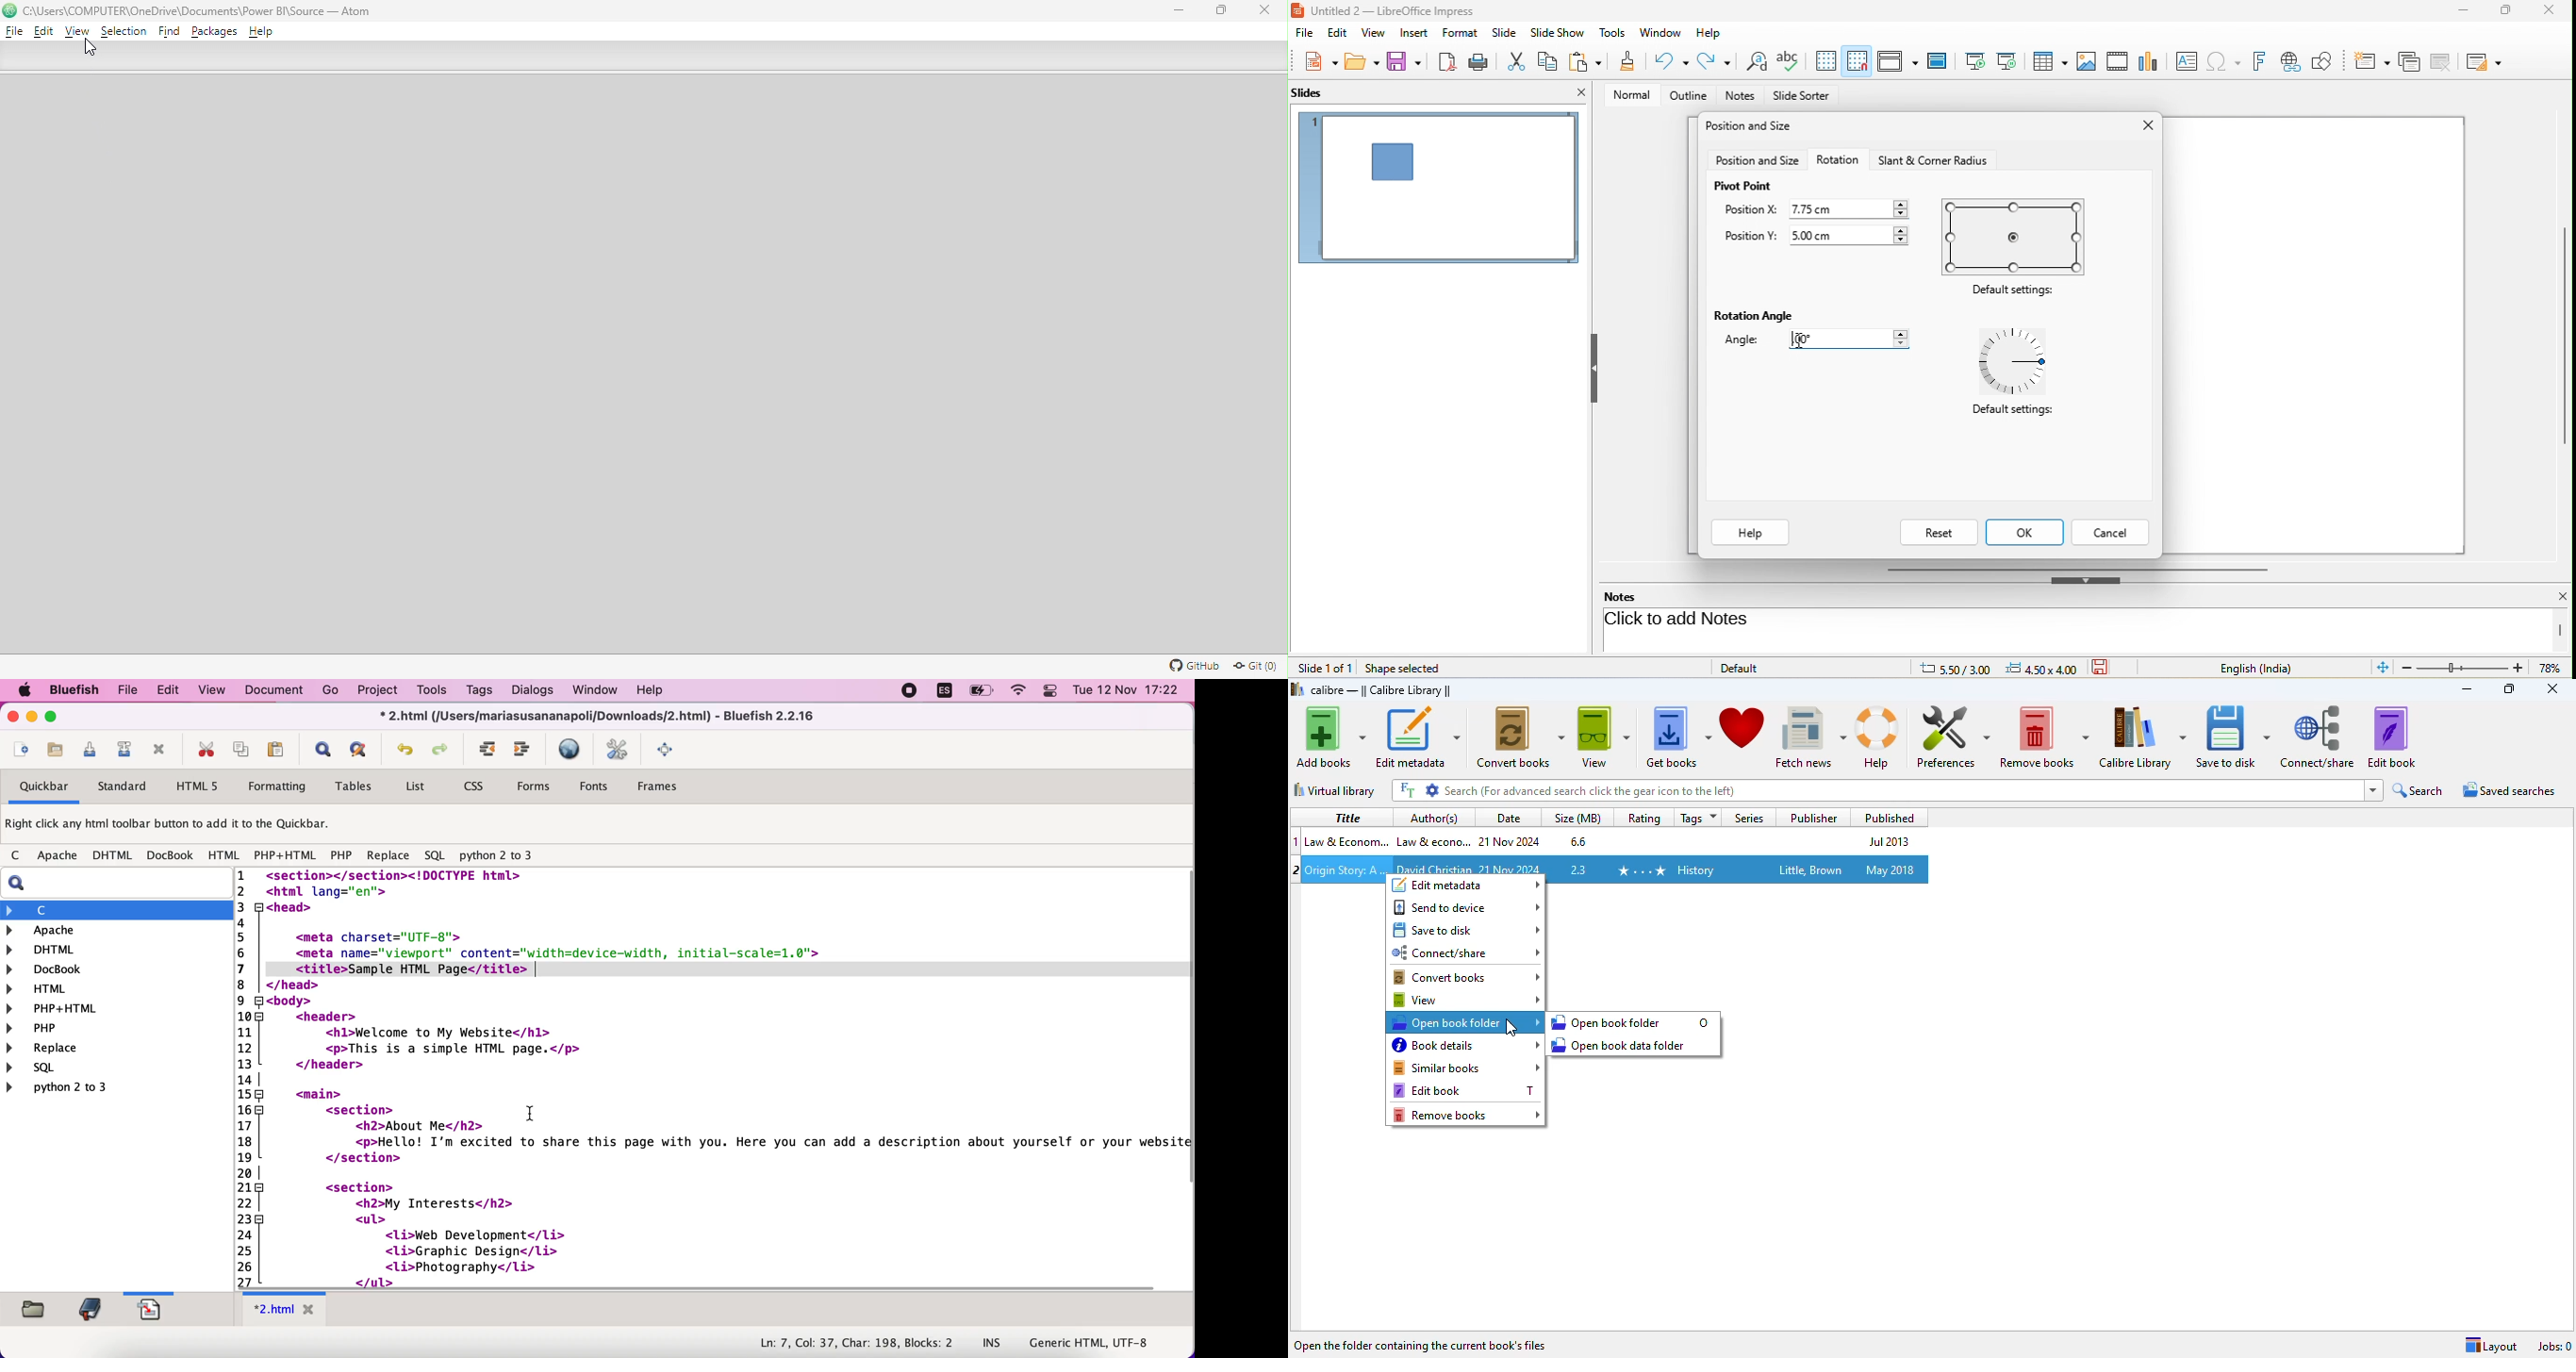 This screenshot has width=2576, height=1372. What do you see at coordinates (1742, 726) in the screenshot?
I see `donate to support calibre` at bounding box center [1742, 726].